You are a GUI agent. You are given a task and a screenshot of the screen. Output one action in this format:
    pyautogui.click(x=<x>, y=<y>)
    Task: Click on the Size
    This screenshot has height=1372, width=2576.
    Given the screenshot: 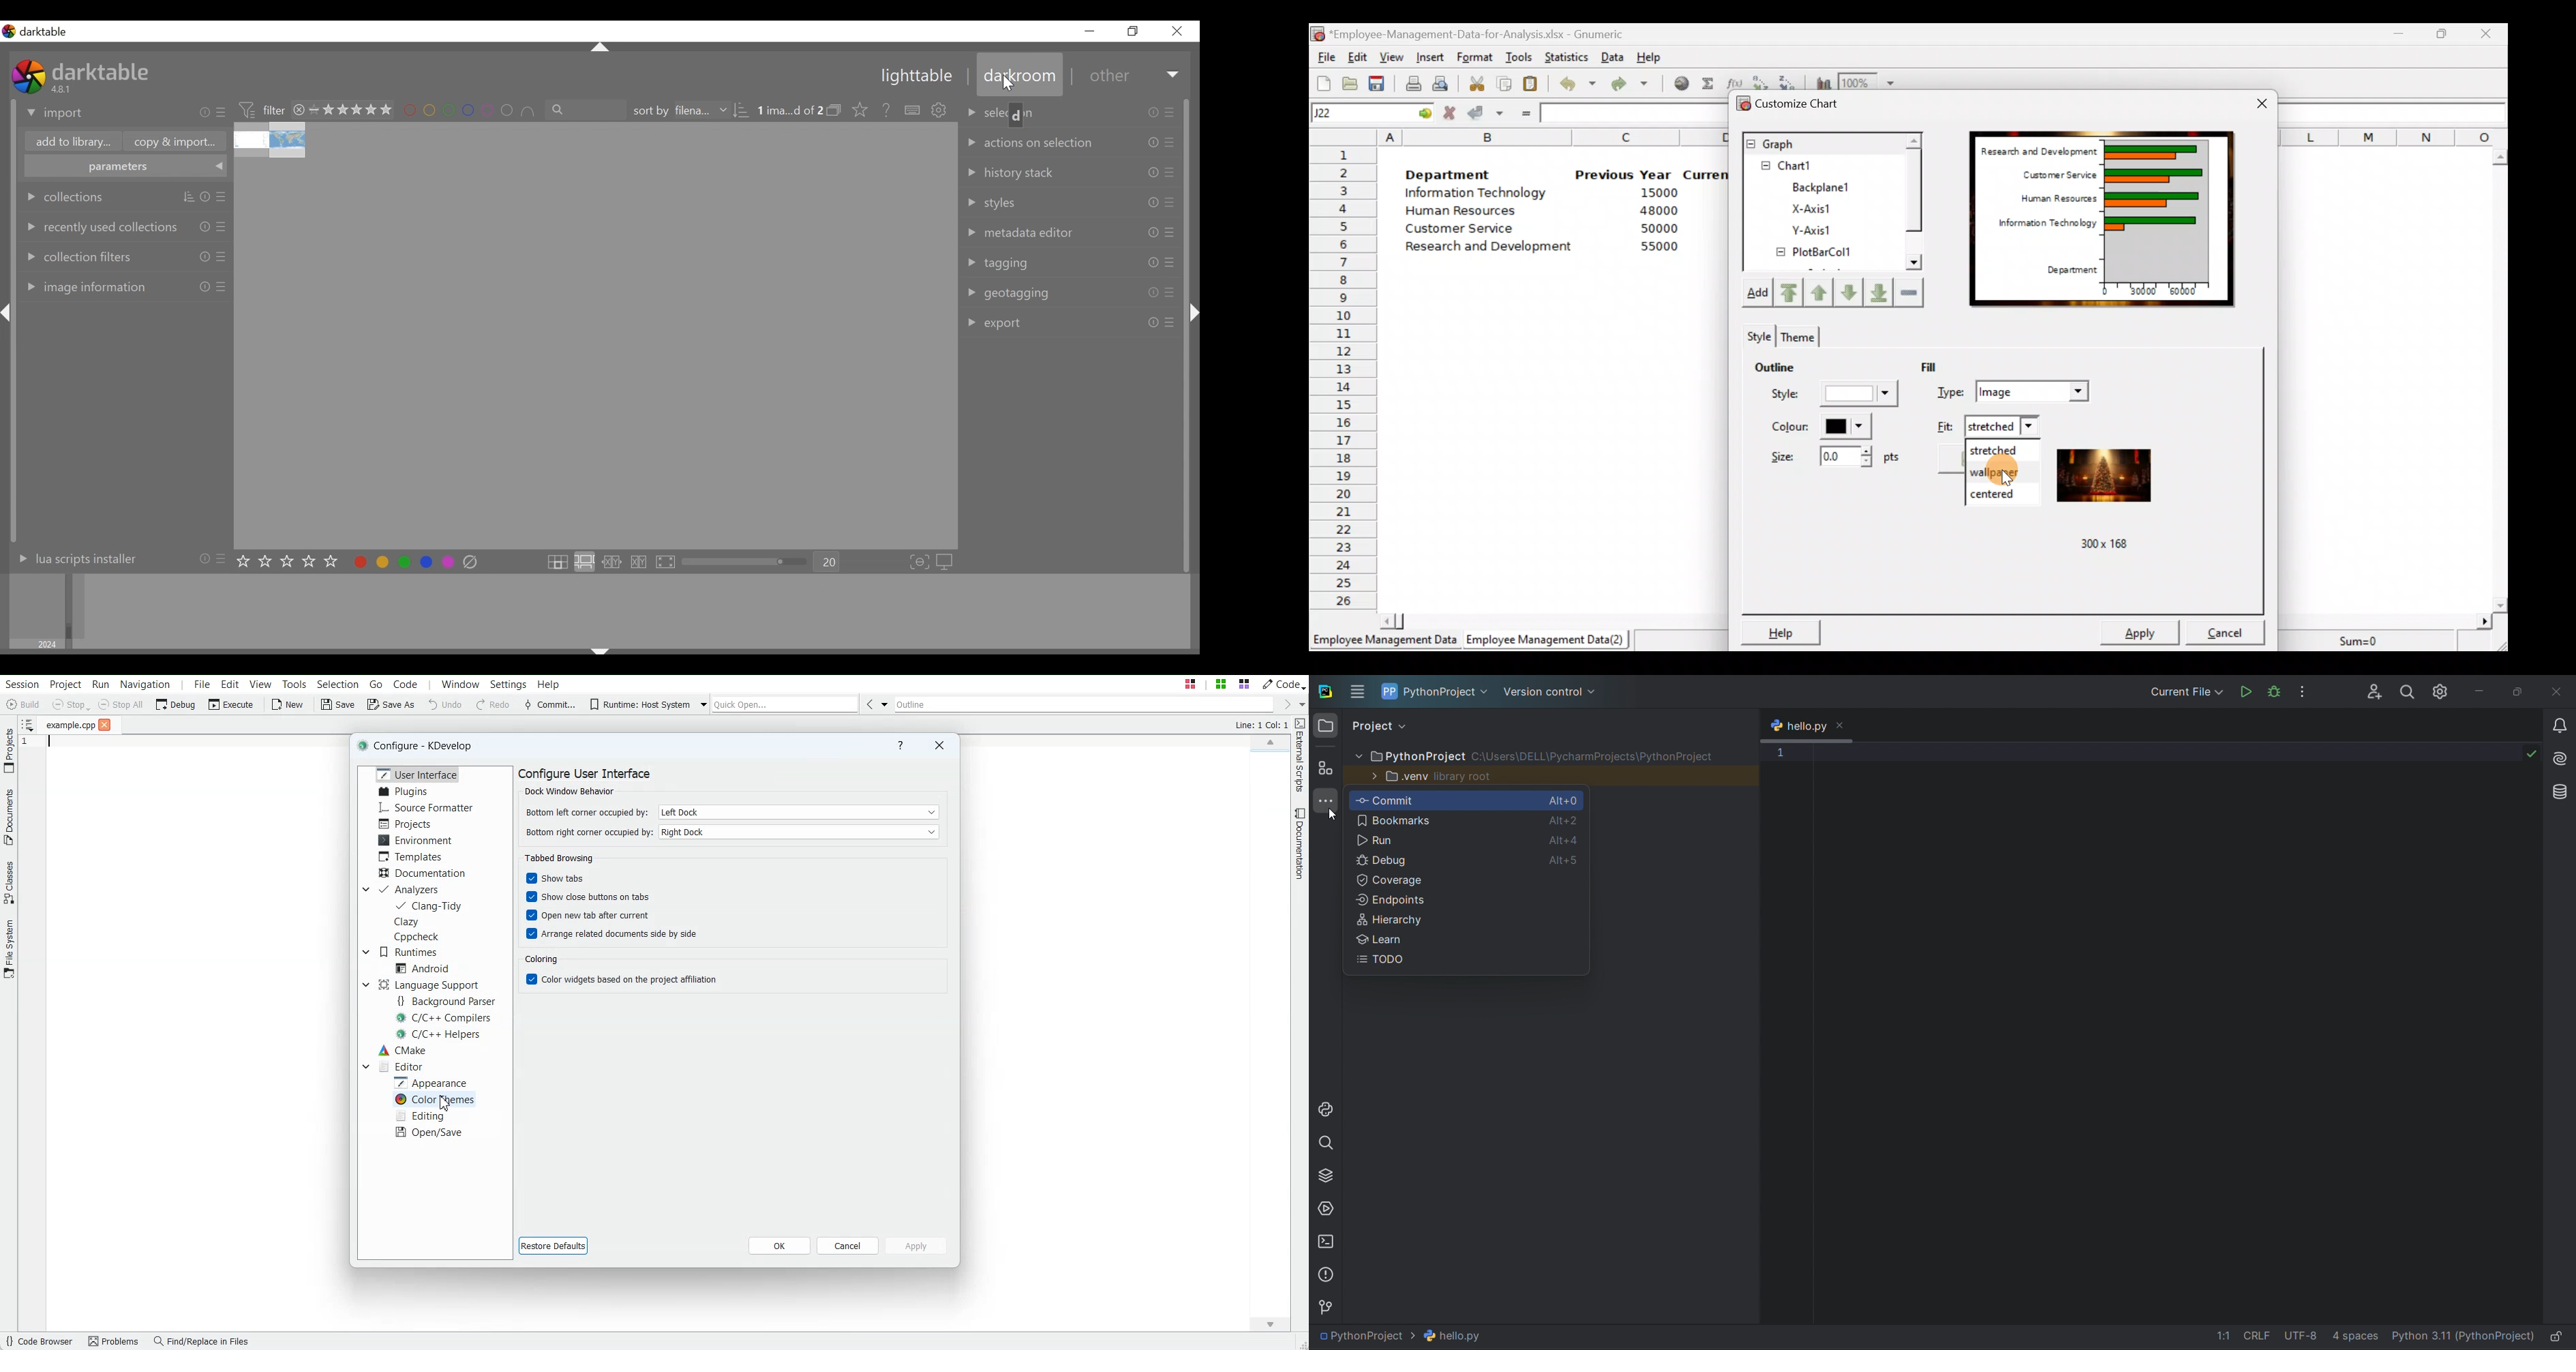 What is the action you would take?
    pyautogui.click(x=1830, y=460)
    